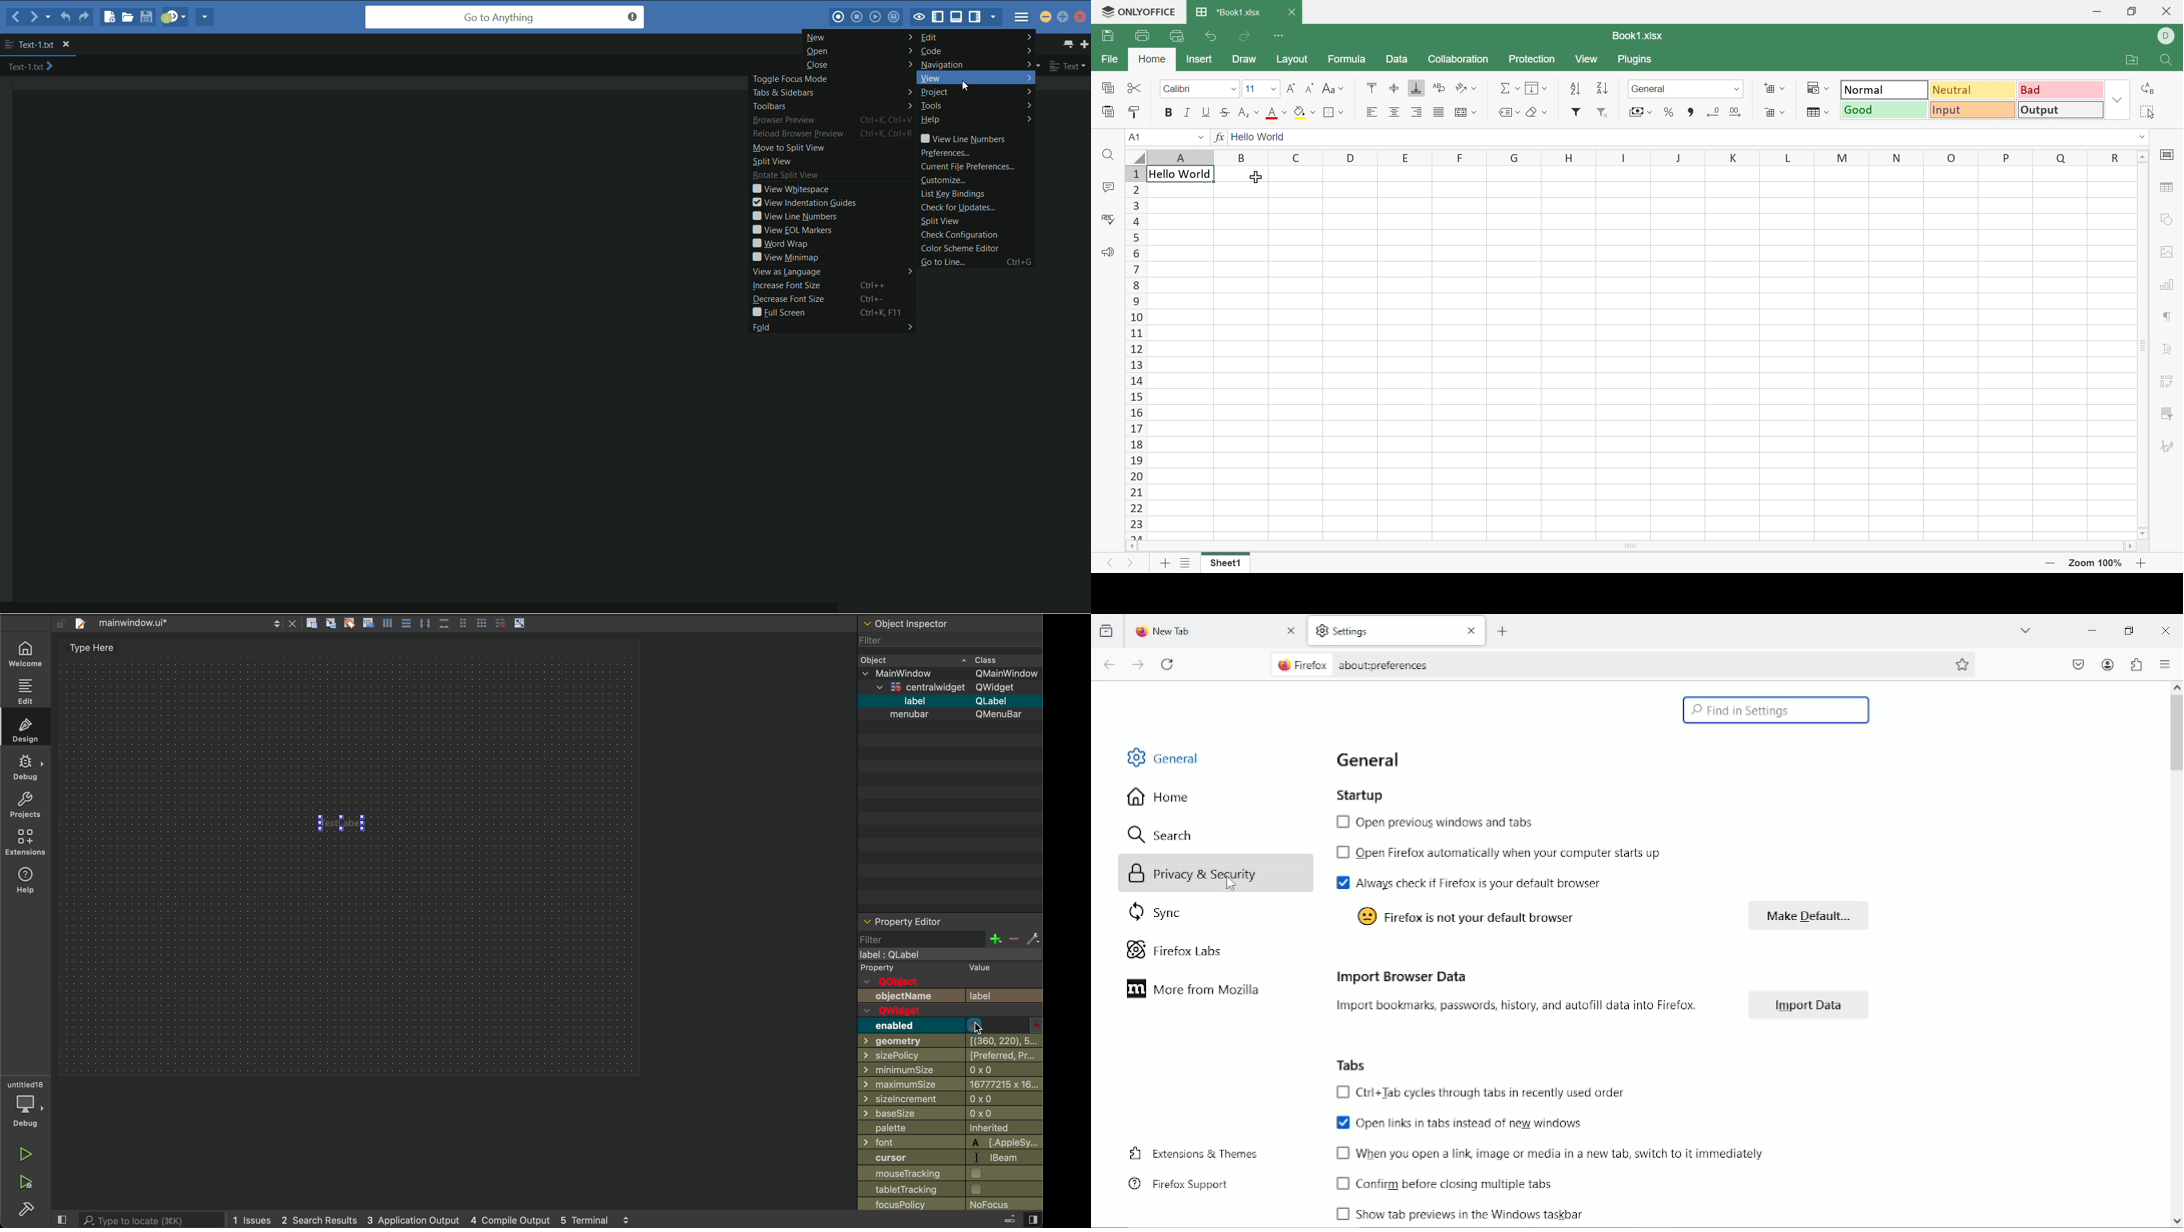 The width and height of the screenshot is (2184, 1232). What do you see at coordinates (875, 298) in the screenshot?
I see `Ctrl+-` at bounding box center [875, 298].